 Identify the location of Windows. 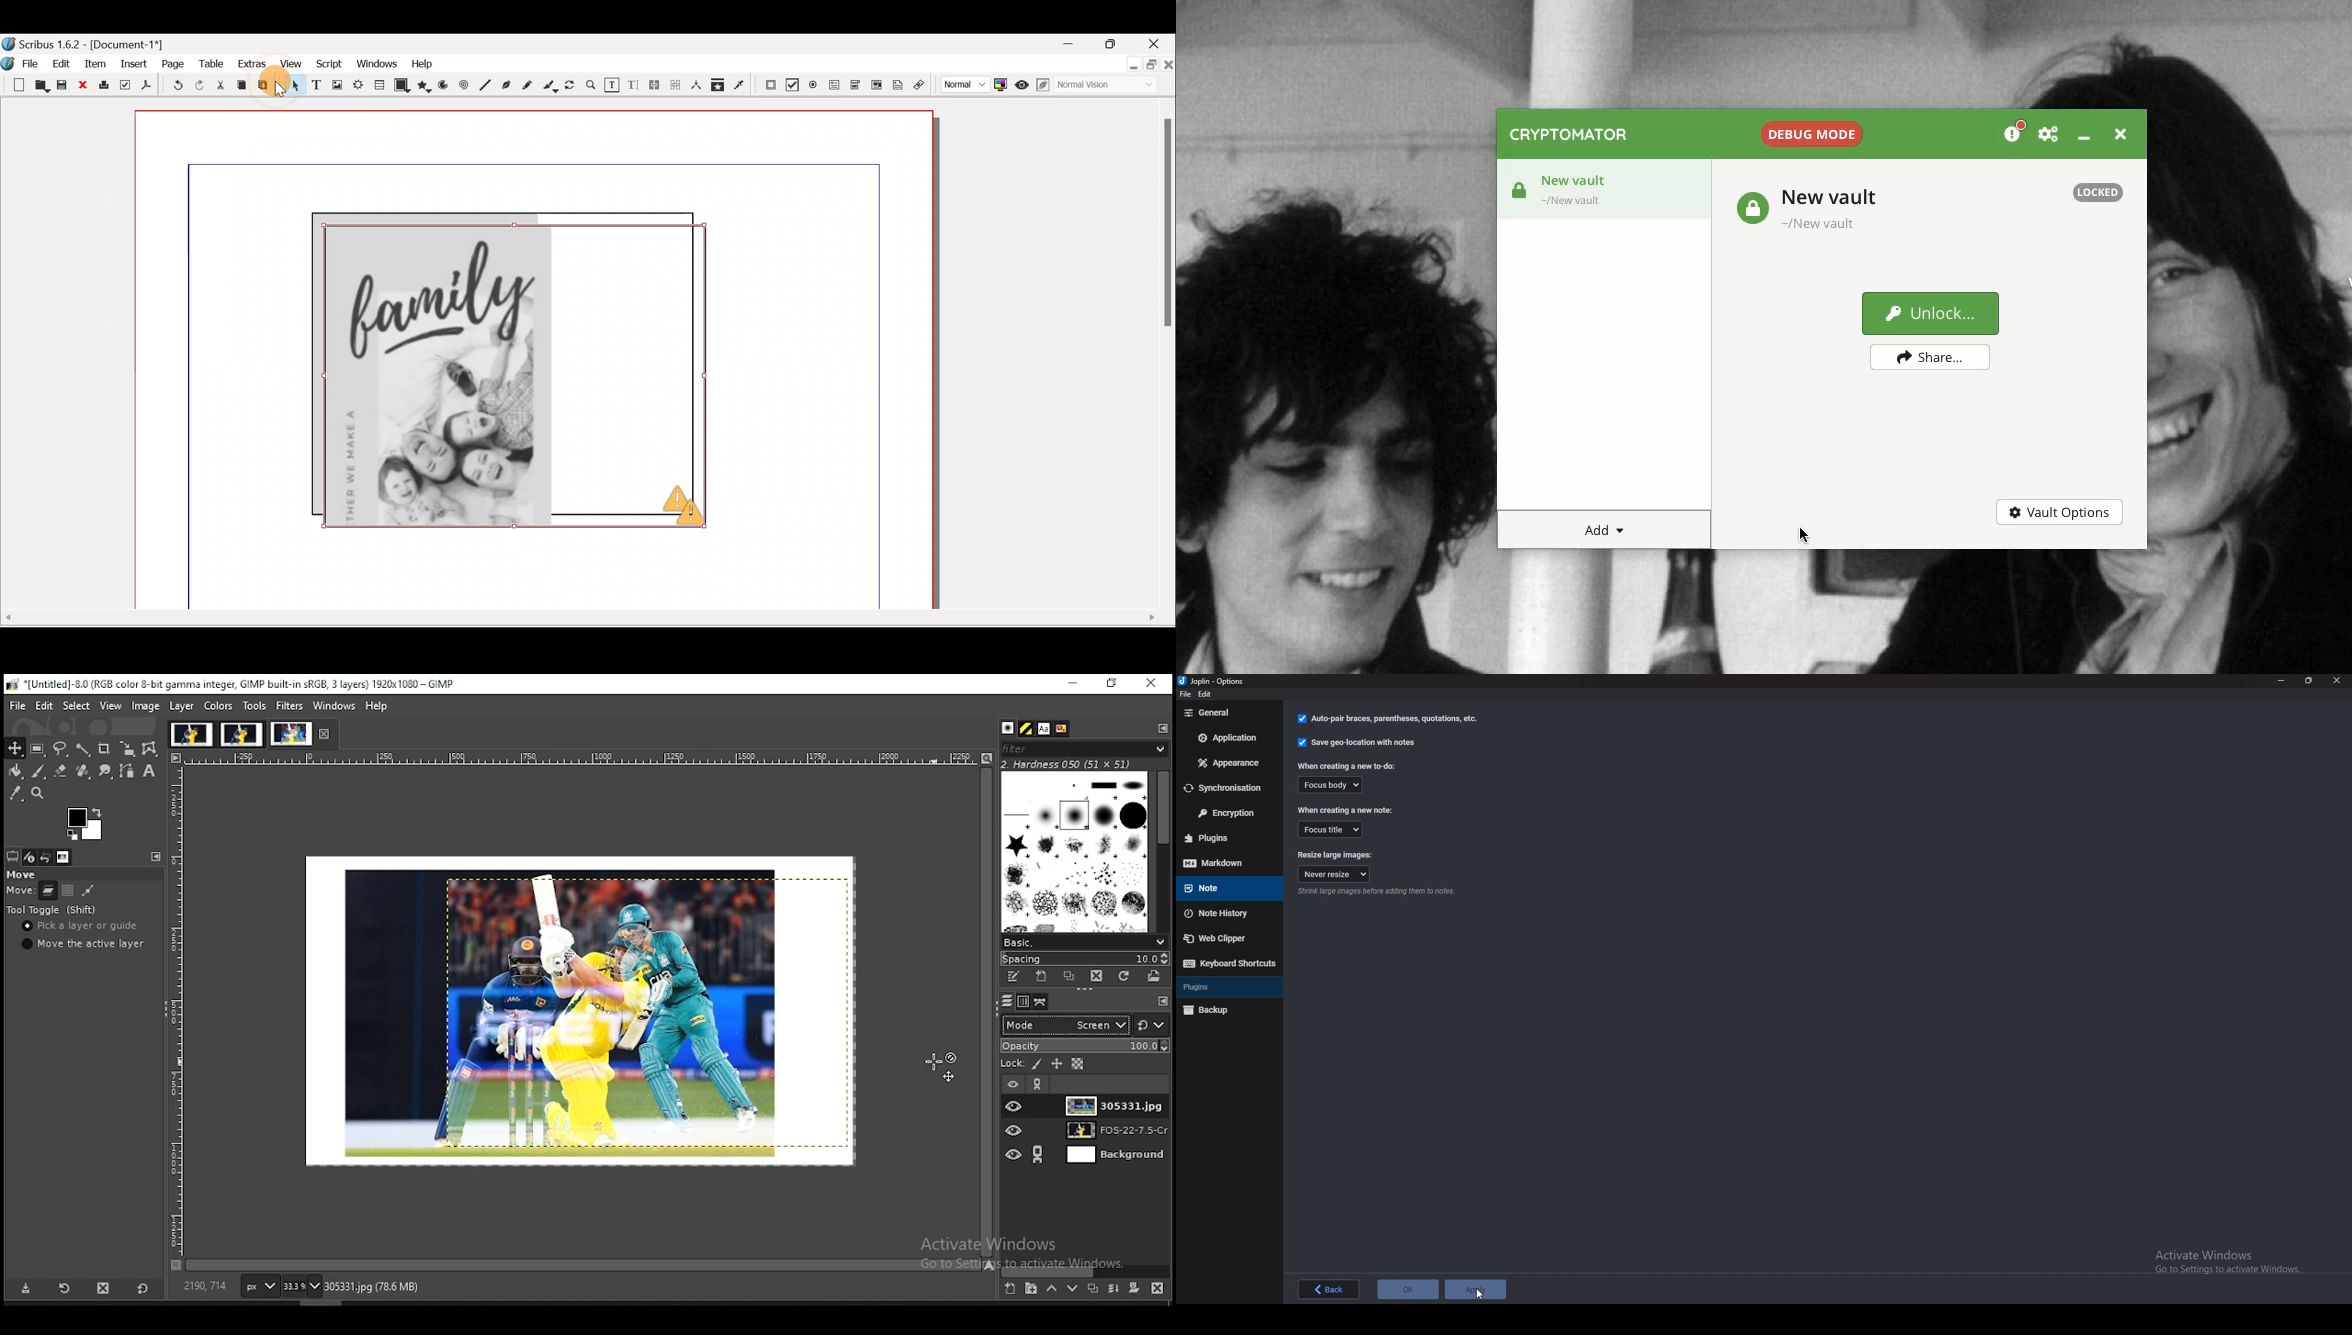
(374, 63).